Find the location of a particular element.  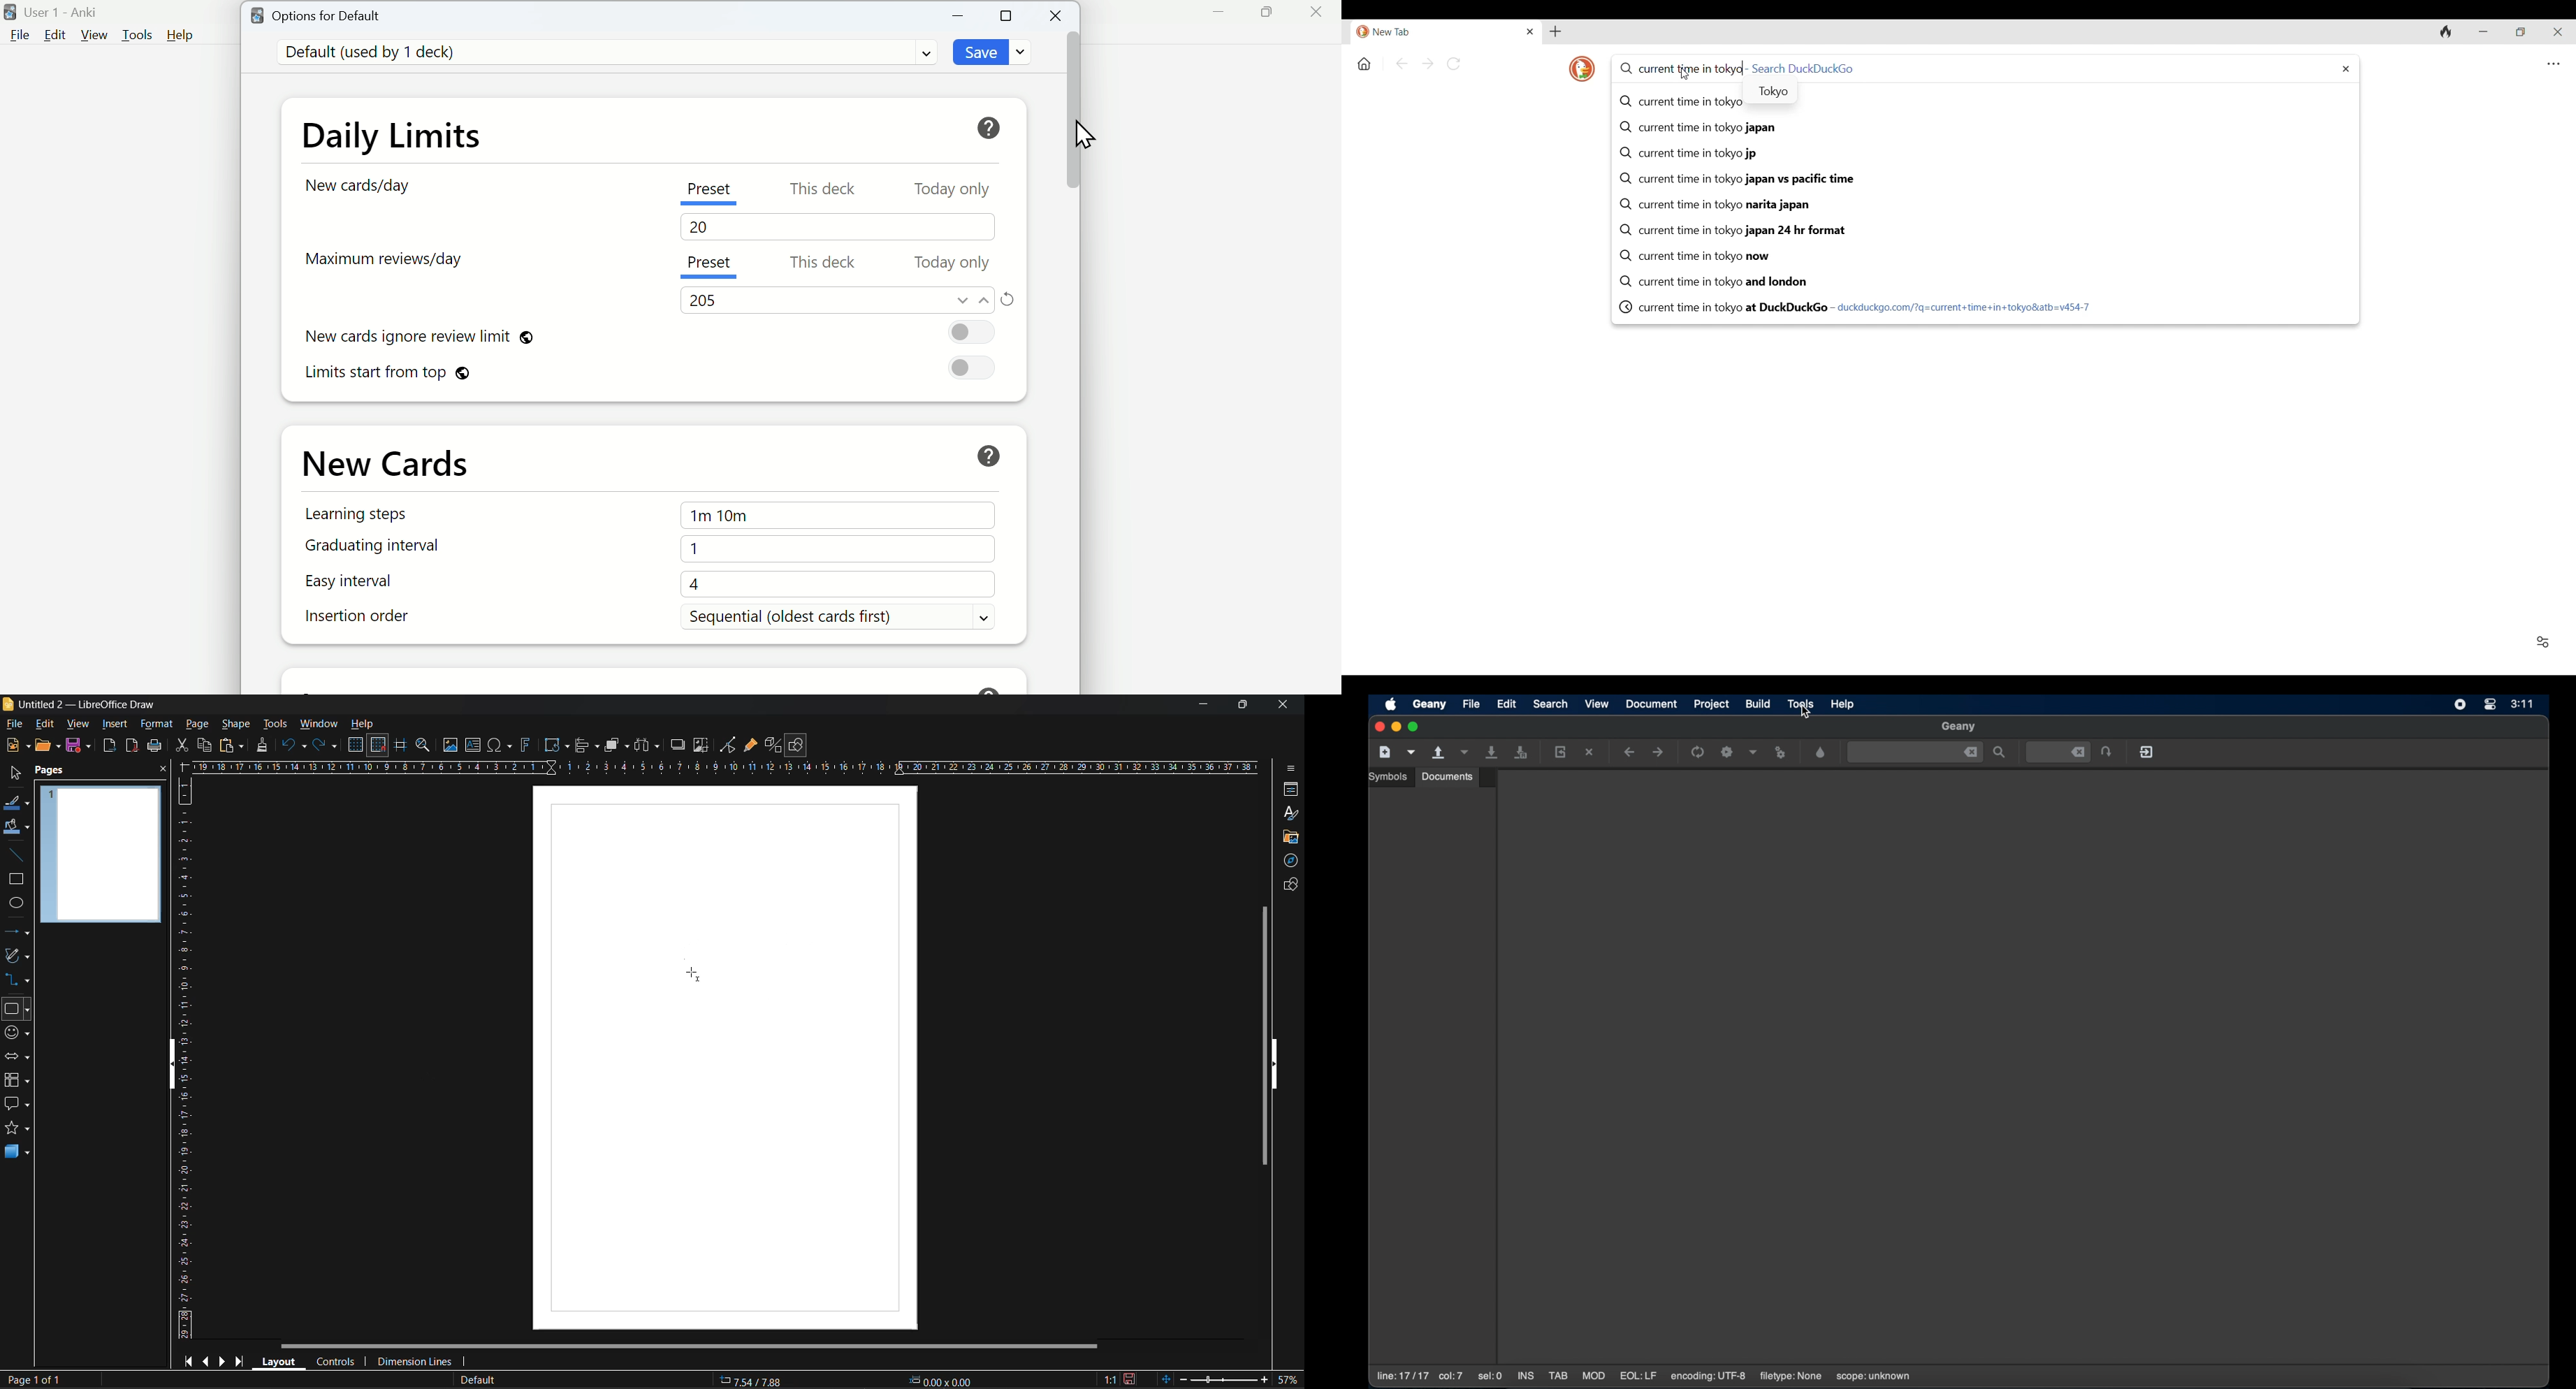

View is located at coordinates (94, 35).